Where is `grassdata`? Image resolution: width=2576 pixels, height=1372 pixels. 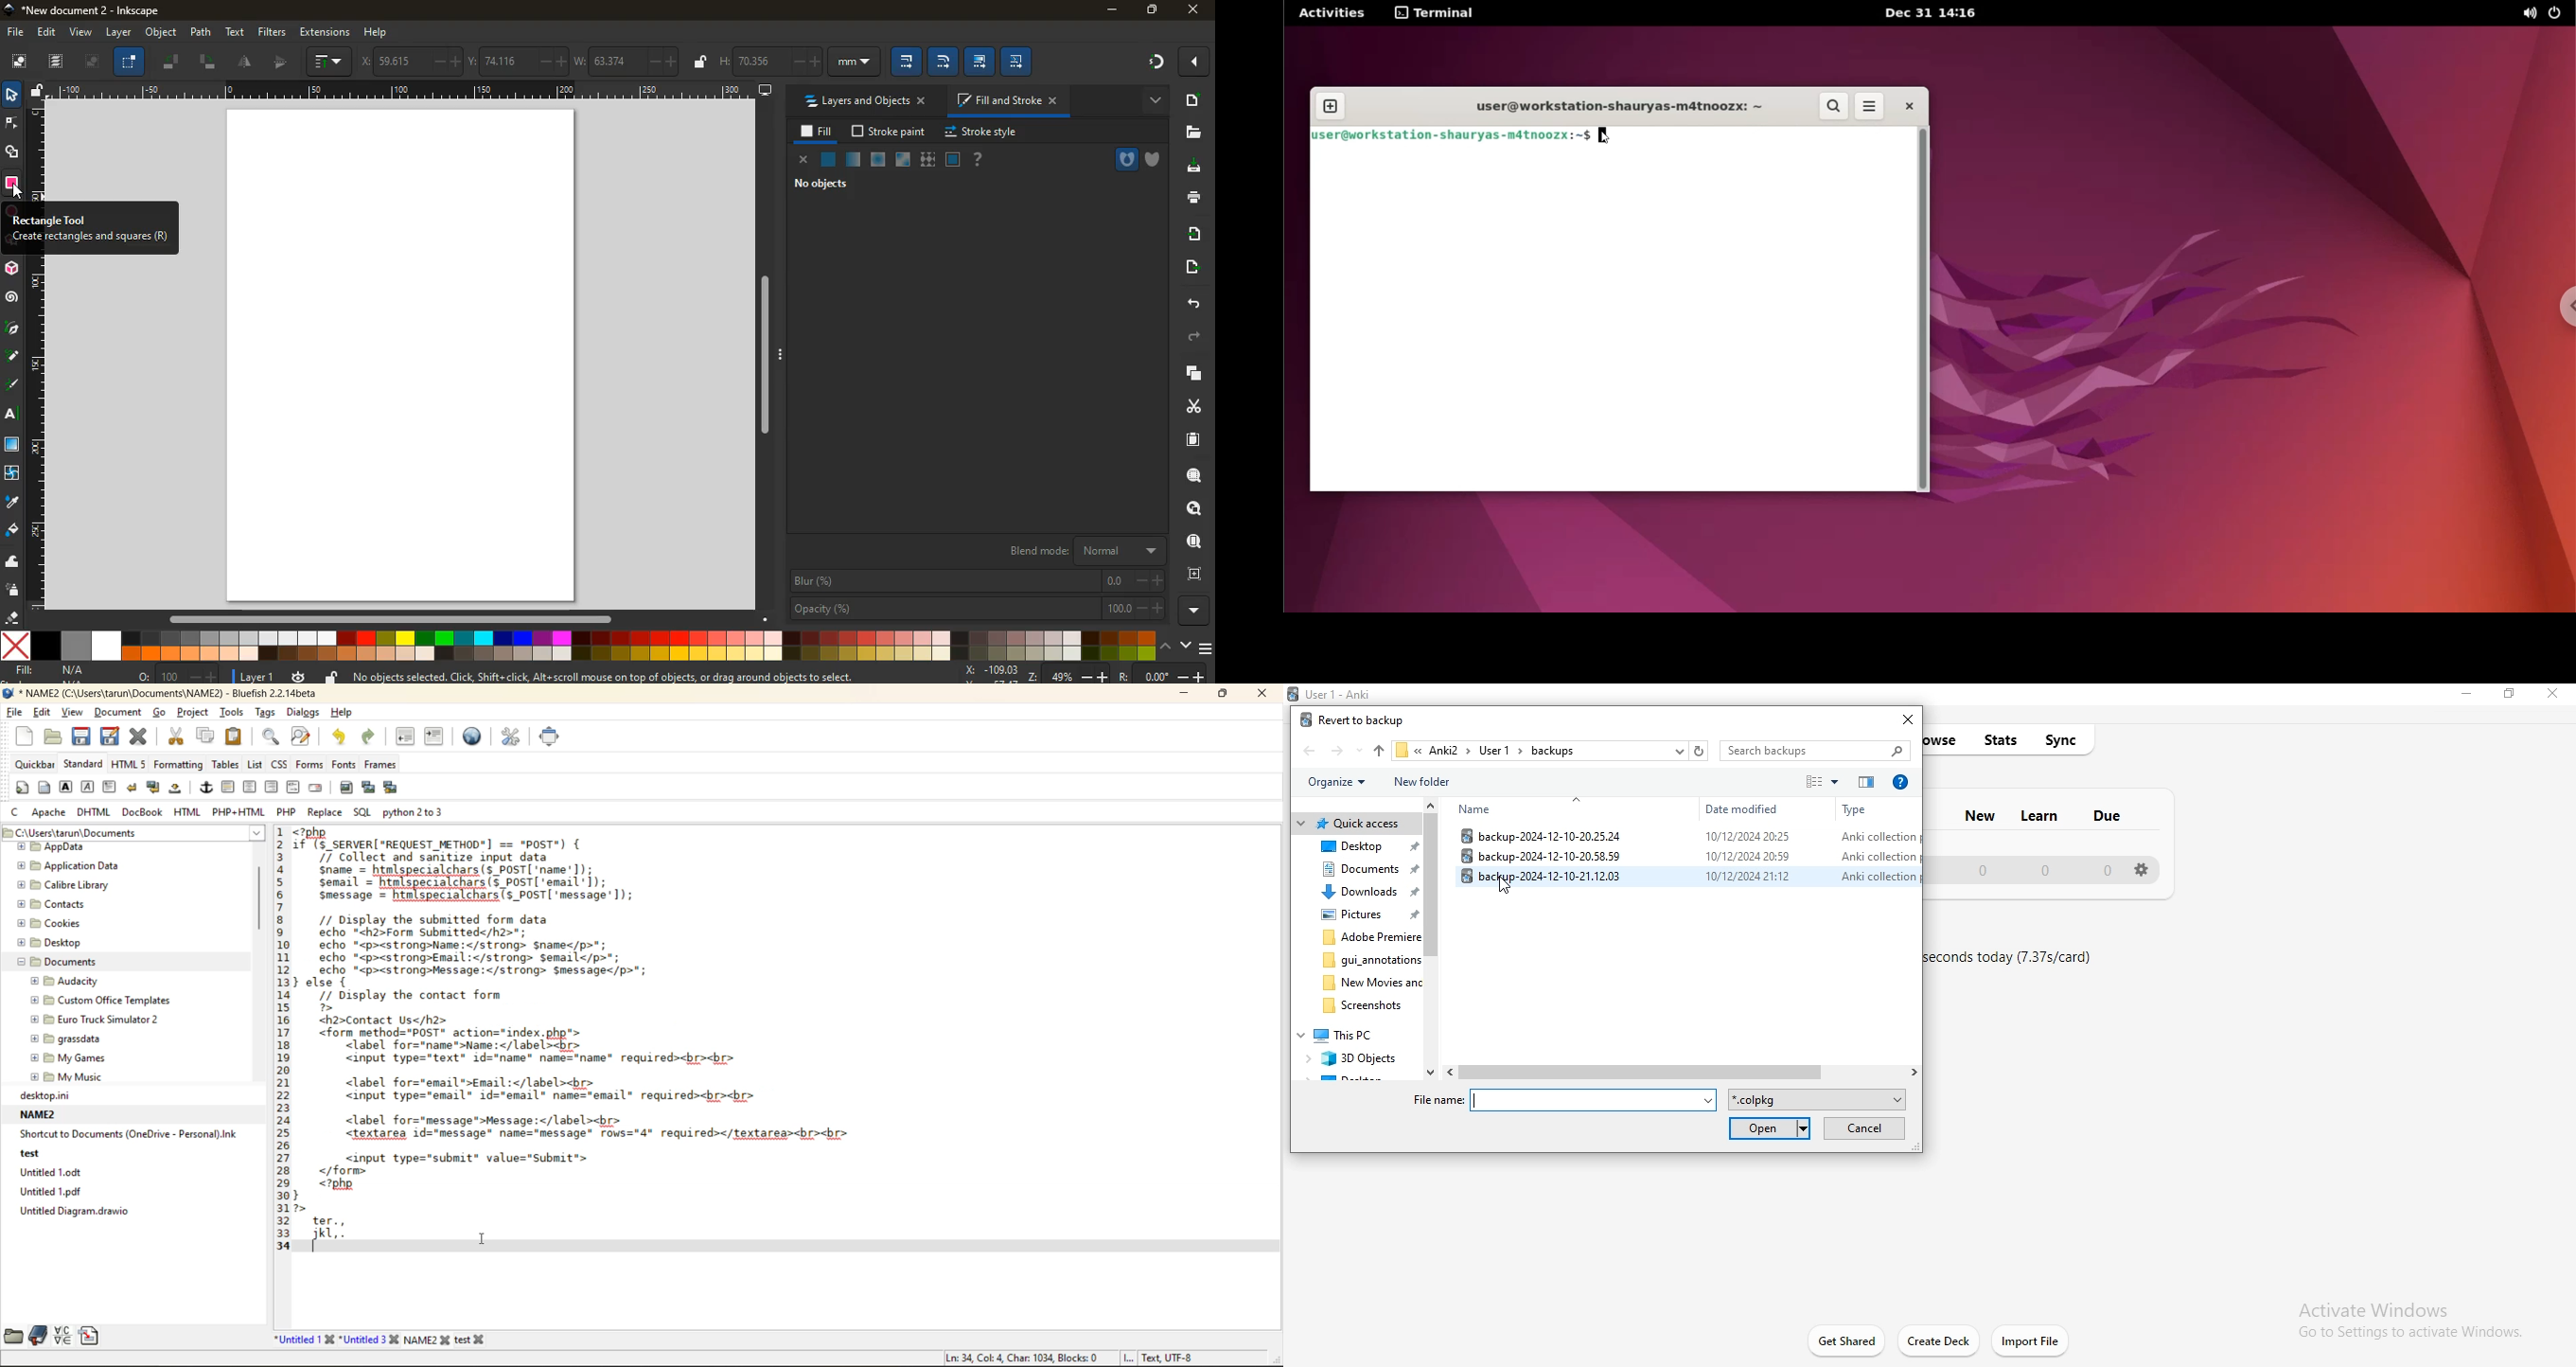
grassdata is located at coordinates (66, 1041).